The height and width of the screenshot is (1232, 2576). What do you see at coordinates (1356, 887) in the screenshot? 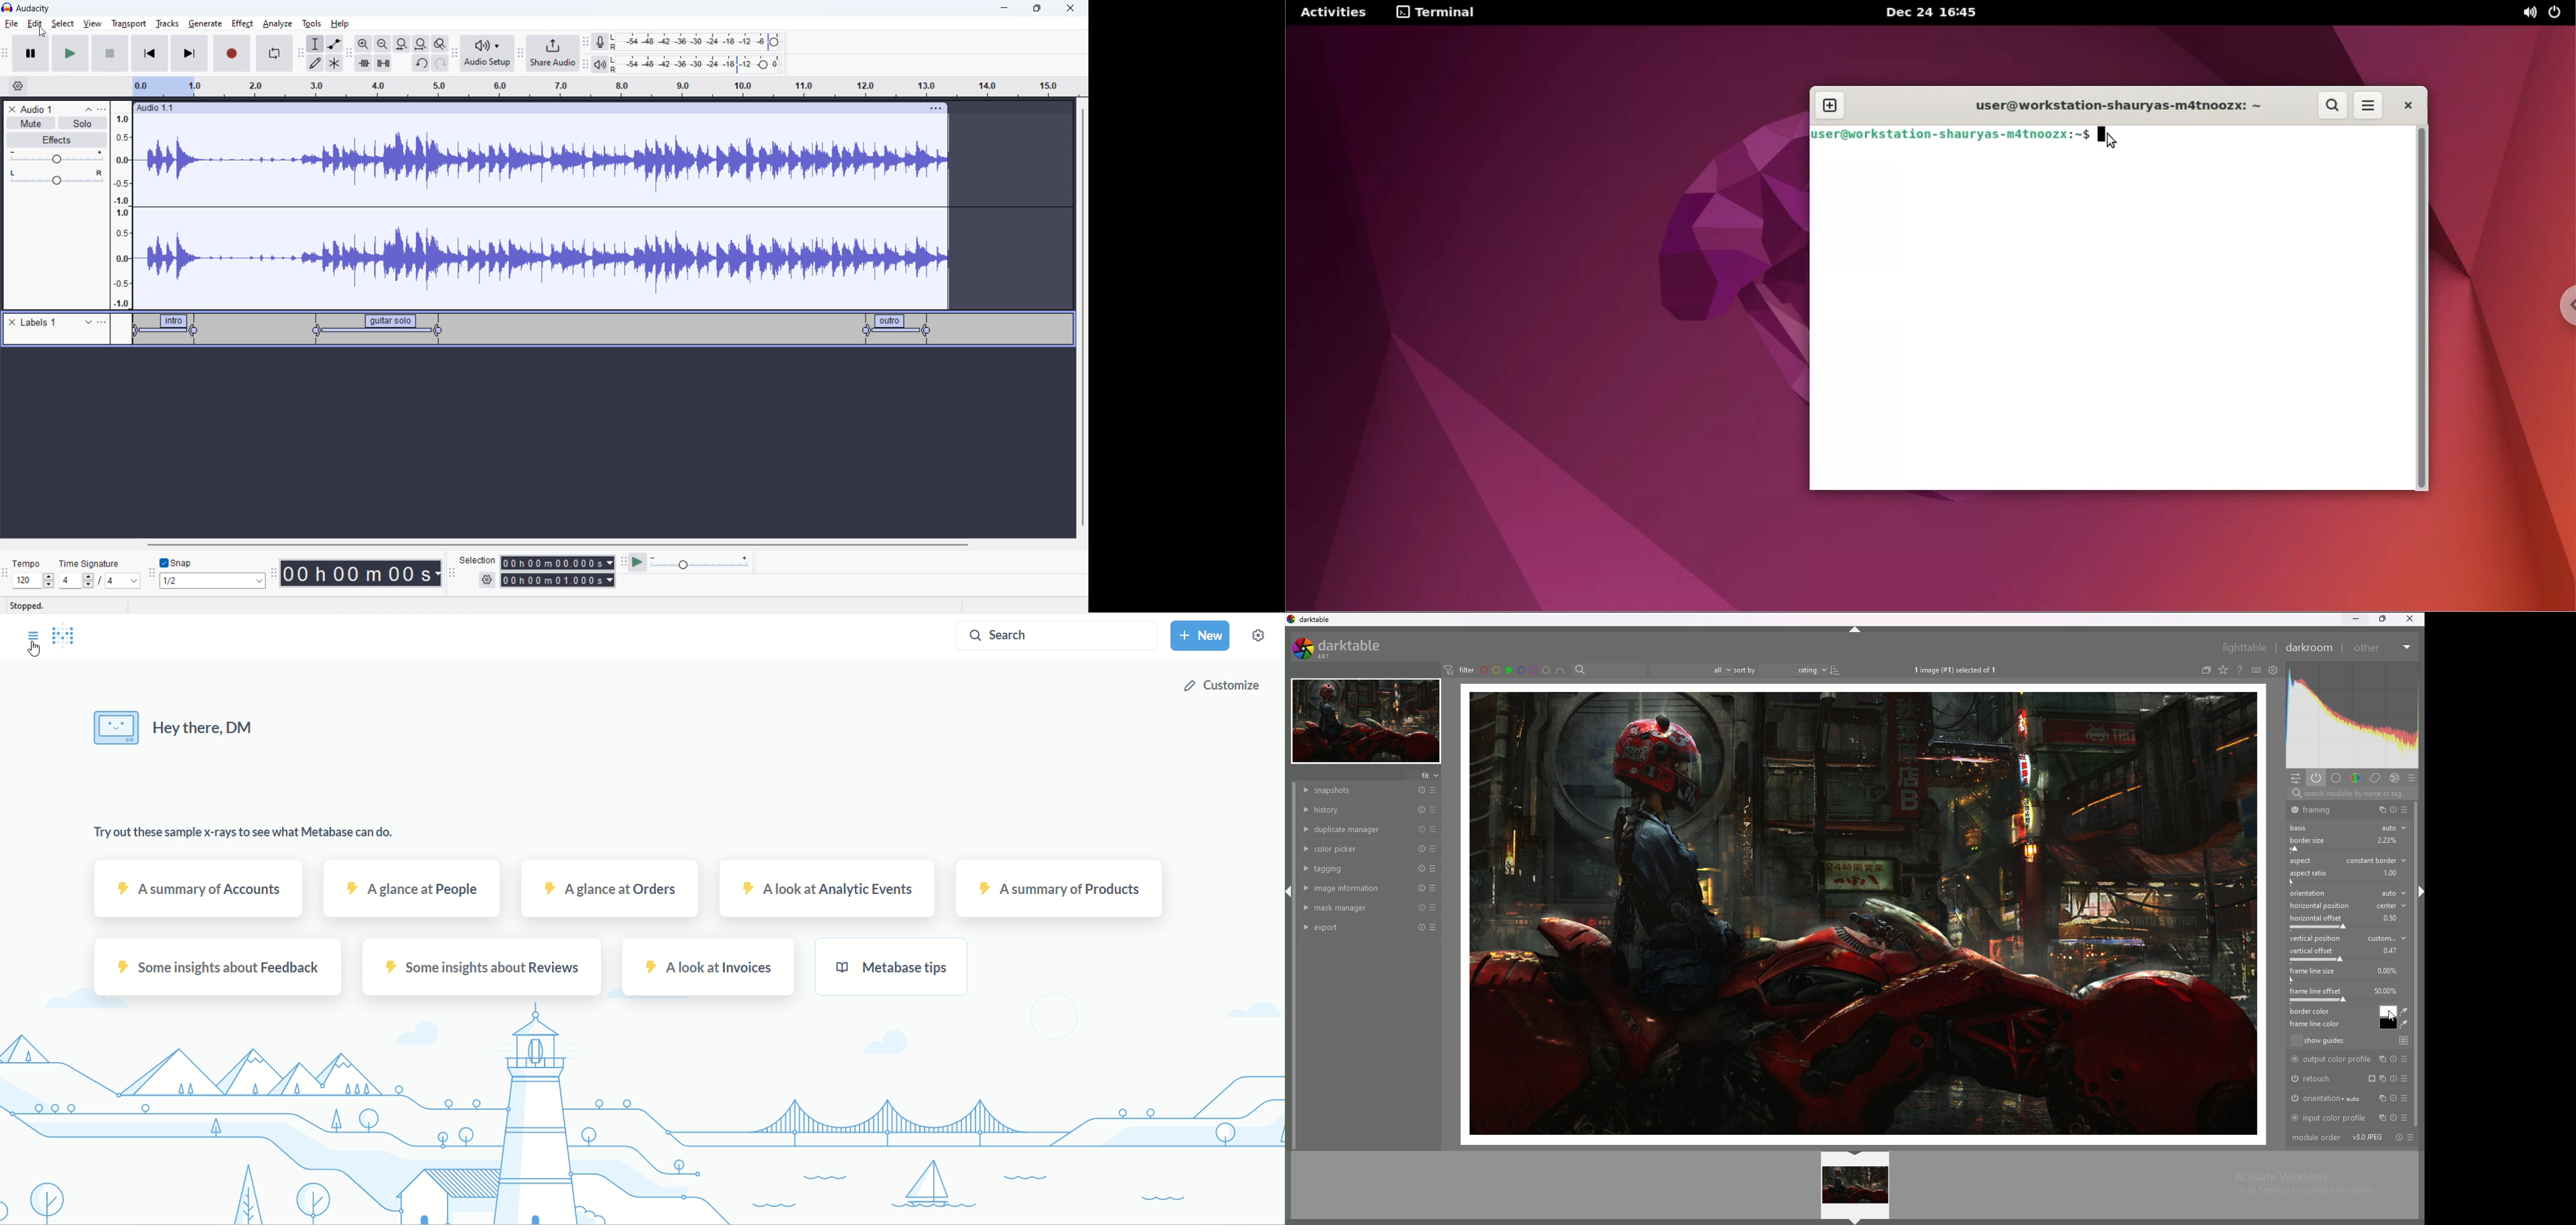
I see `image information` at bounding box center [1356, 887].